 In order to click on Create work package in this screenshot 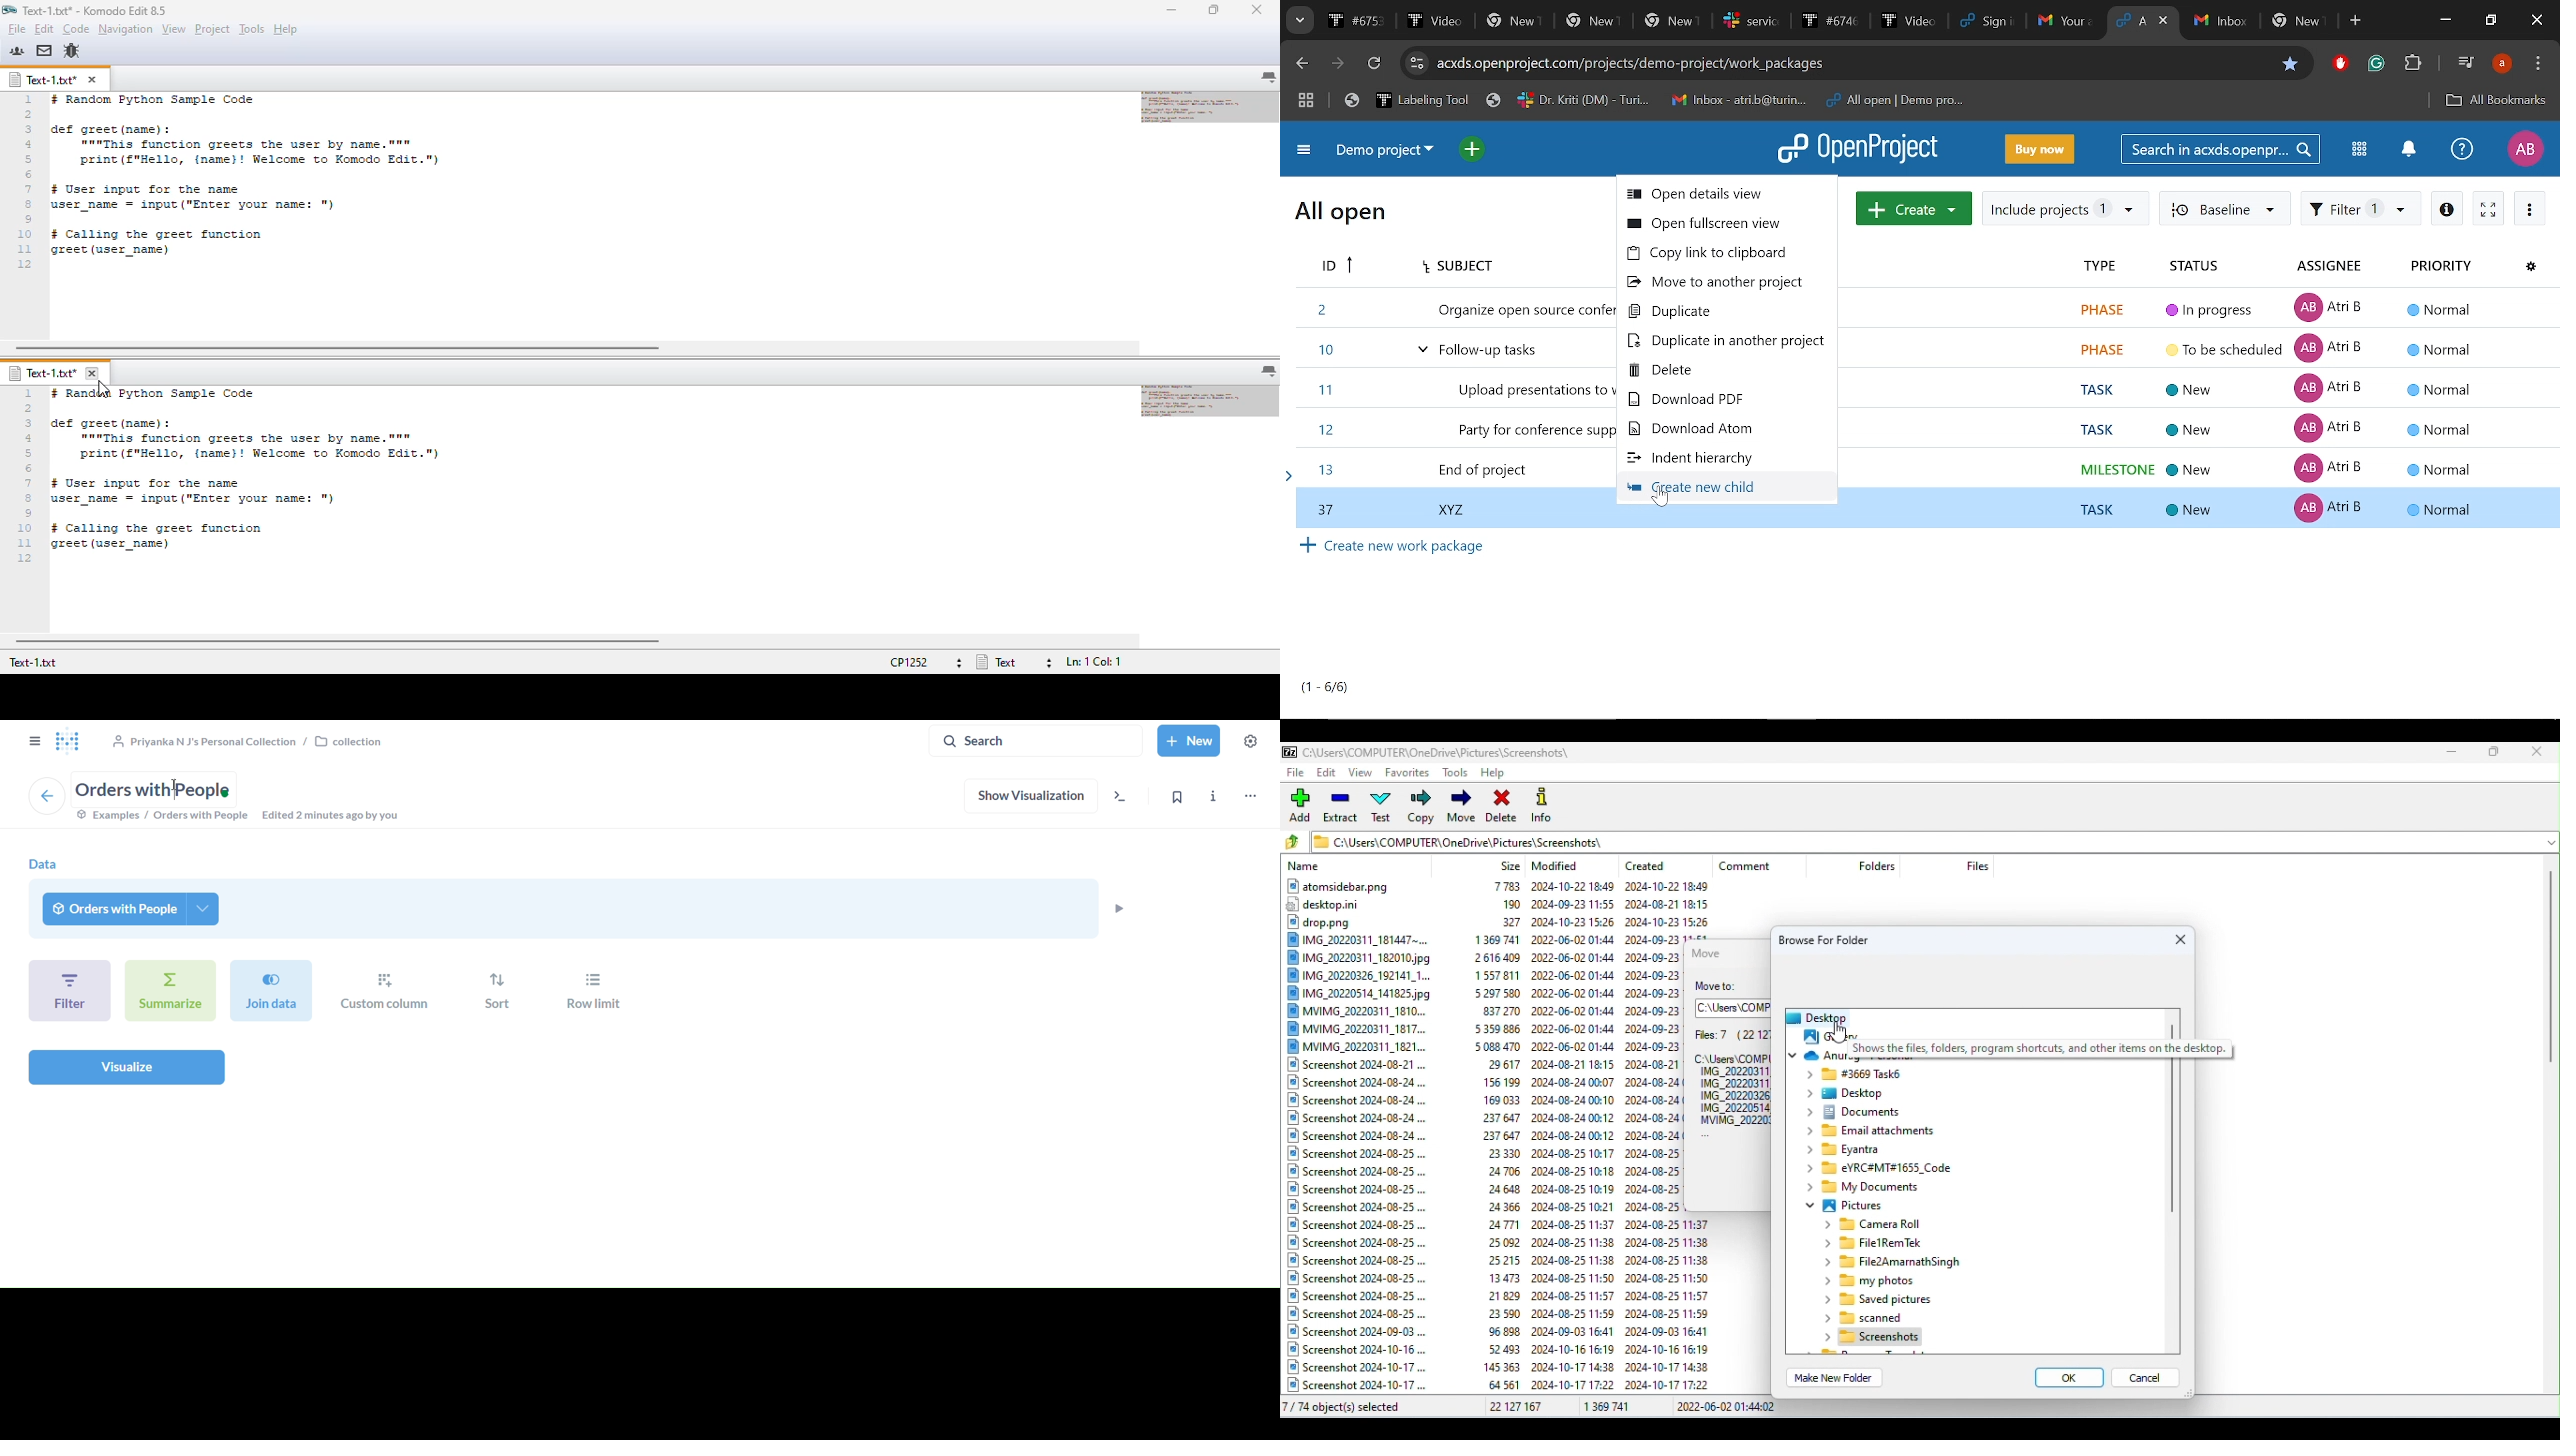, I will do `click(1394, 546)`.